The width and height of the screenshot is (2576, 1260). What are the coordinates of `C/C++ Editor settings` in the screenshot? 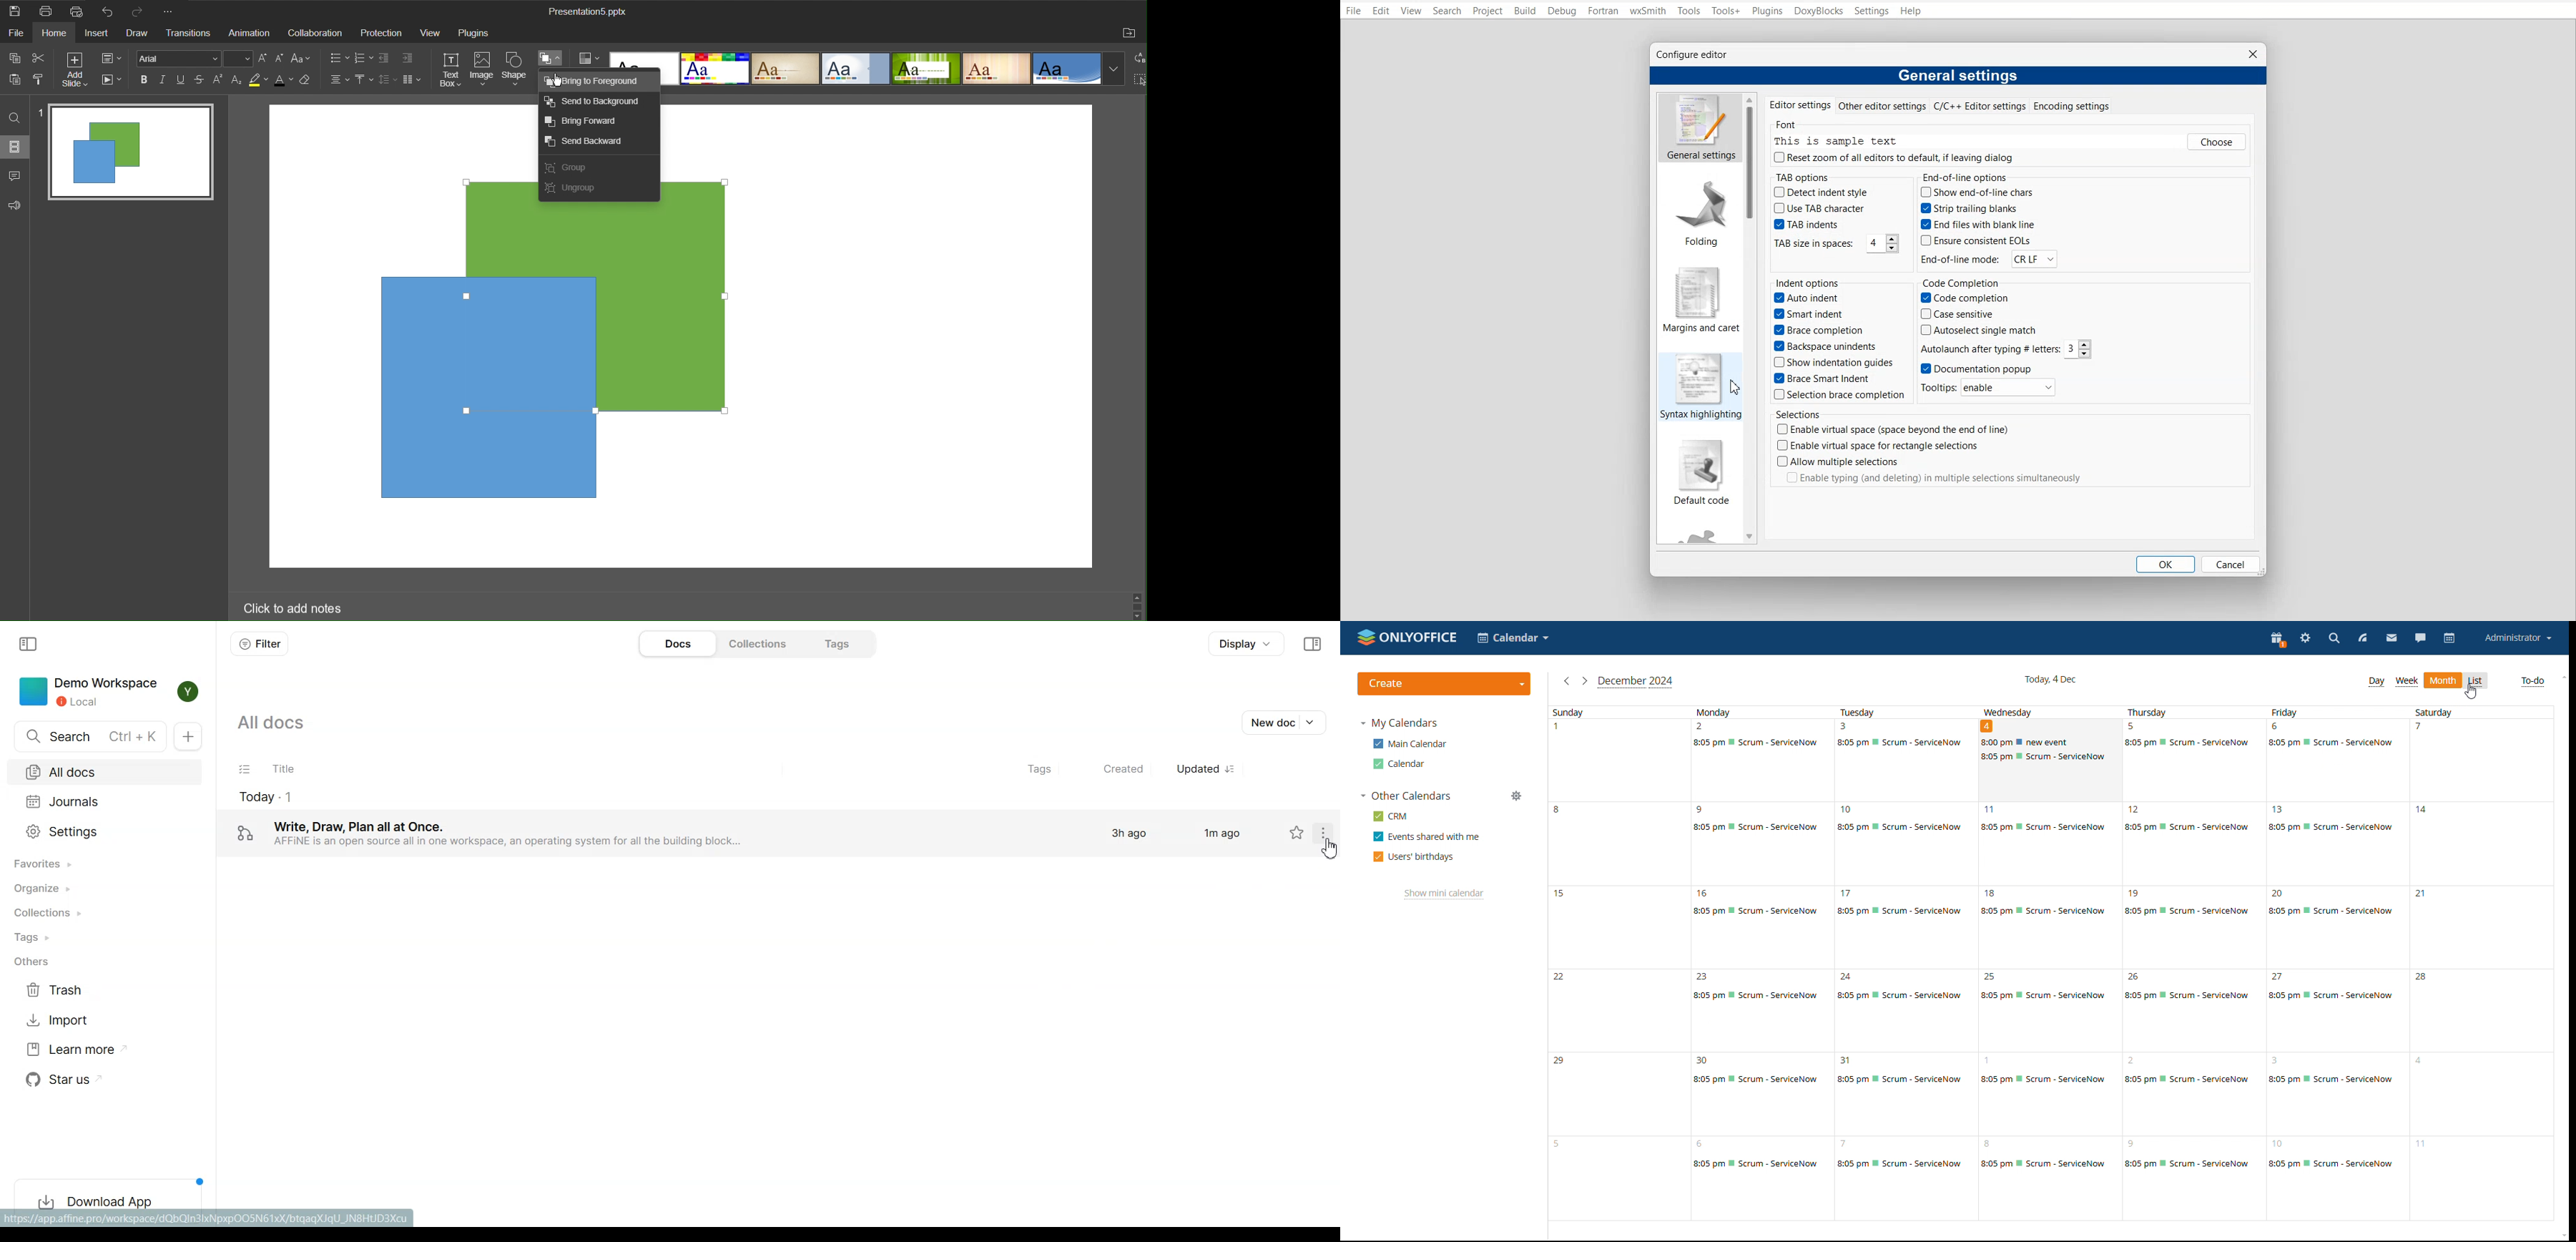 It's located at (1980, 106).